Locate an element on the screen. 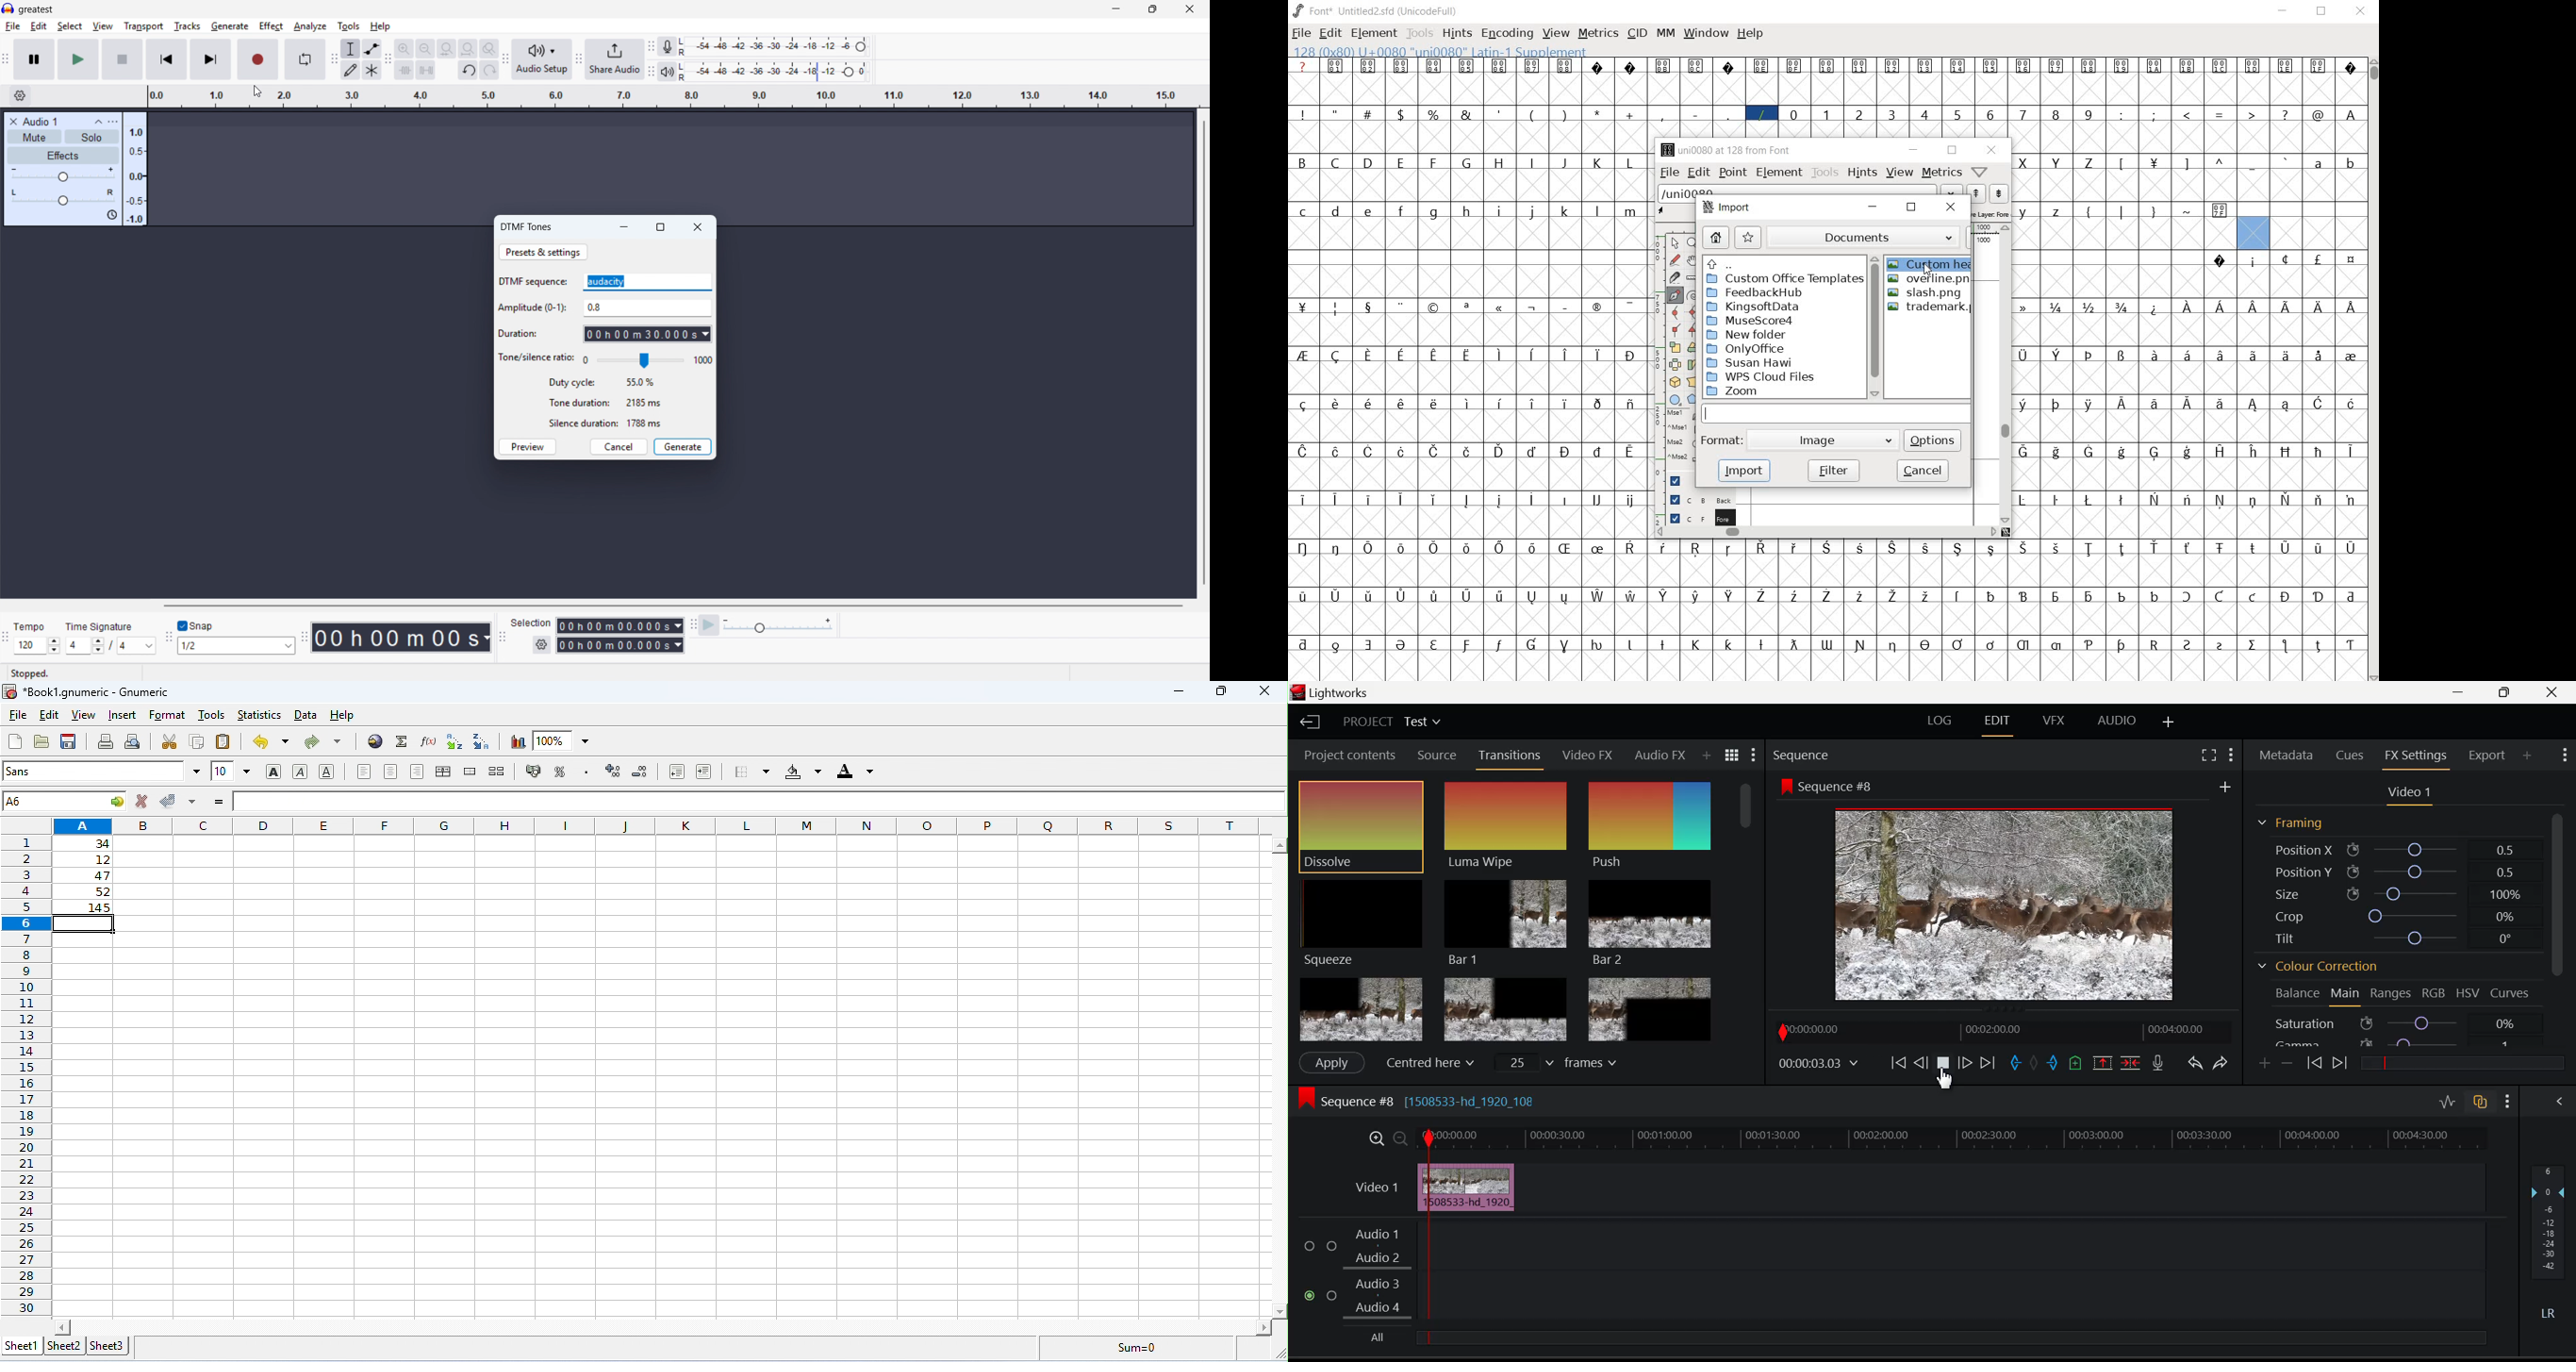 This screenshot has height=1372, width=2576. glyph is located at coordinates (1467, 211).